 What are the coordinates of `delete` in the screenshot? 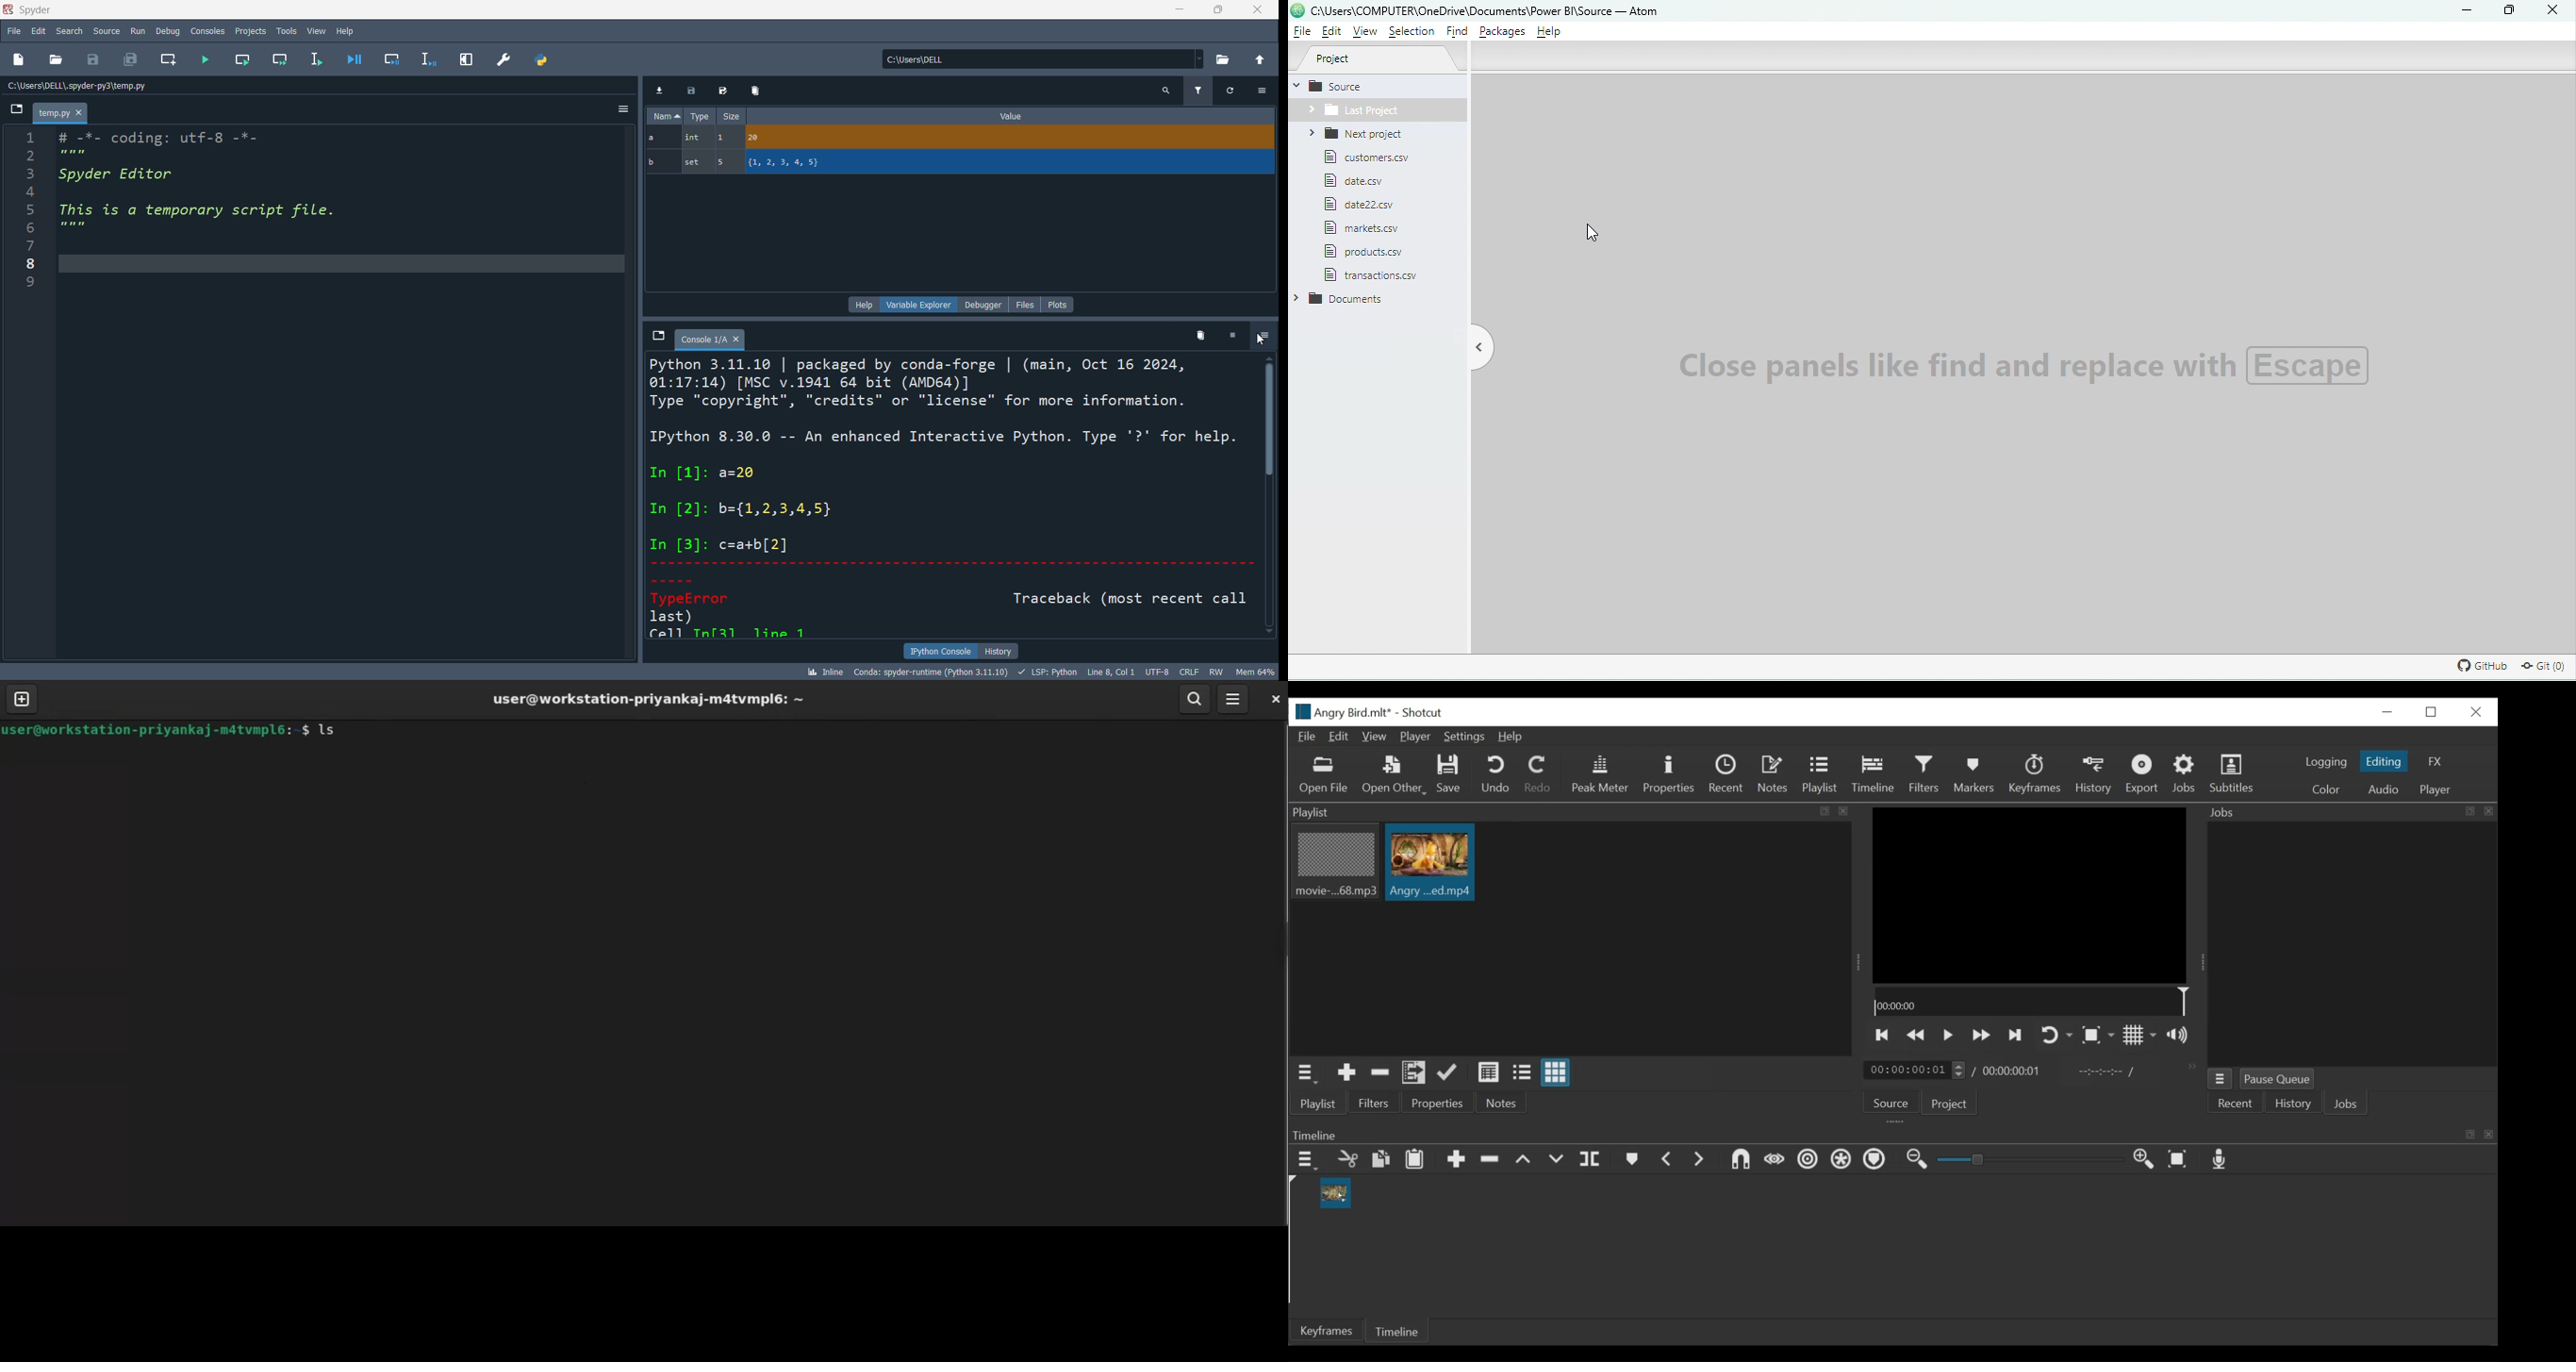 It's located at (755, 90).